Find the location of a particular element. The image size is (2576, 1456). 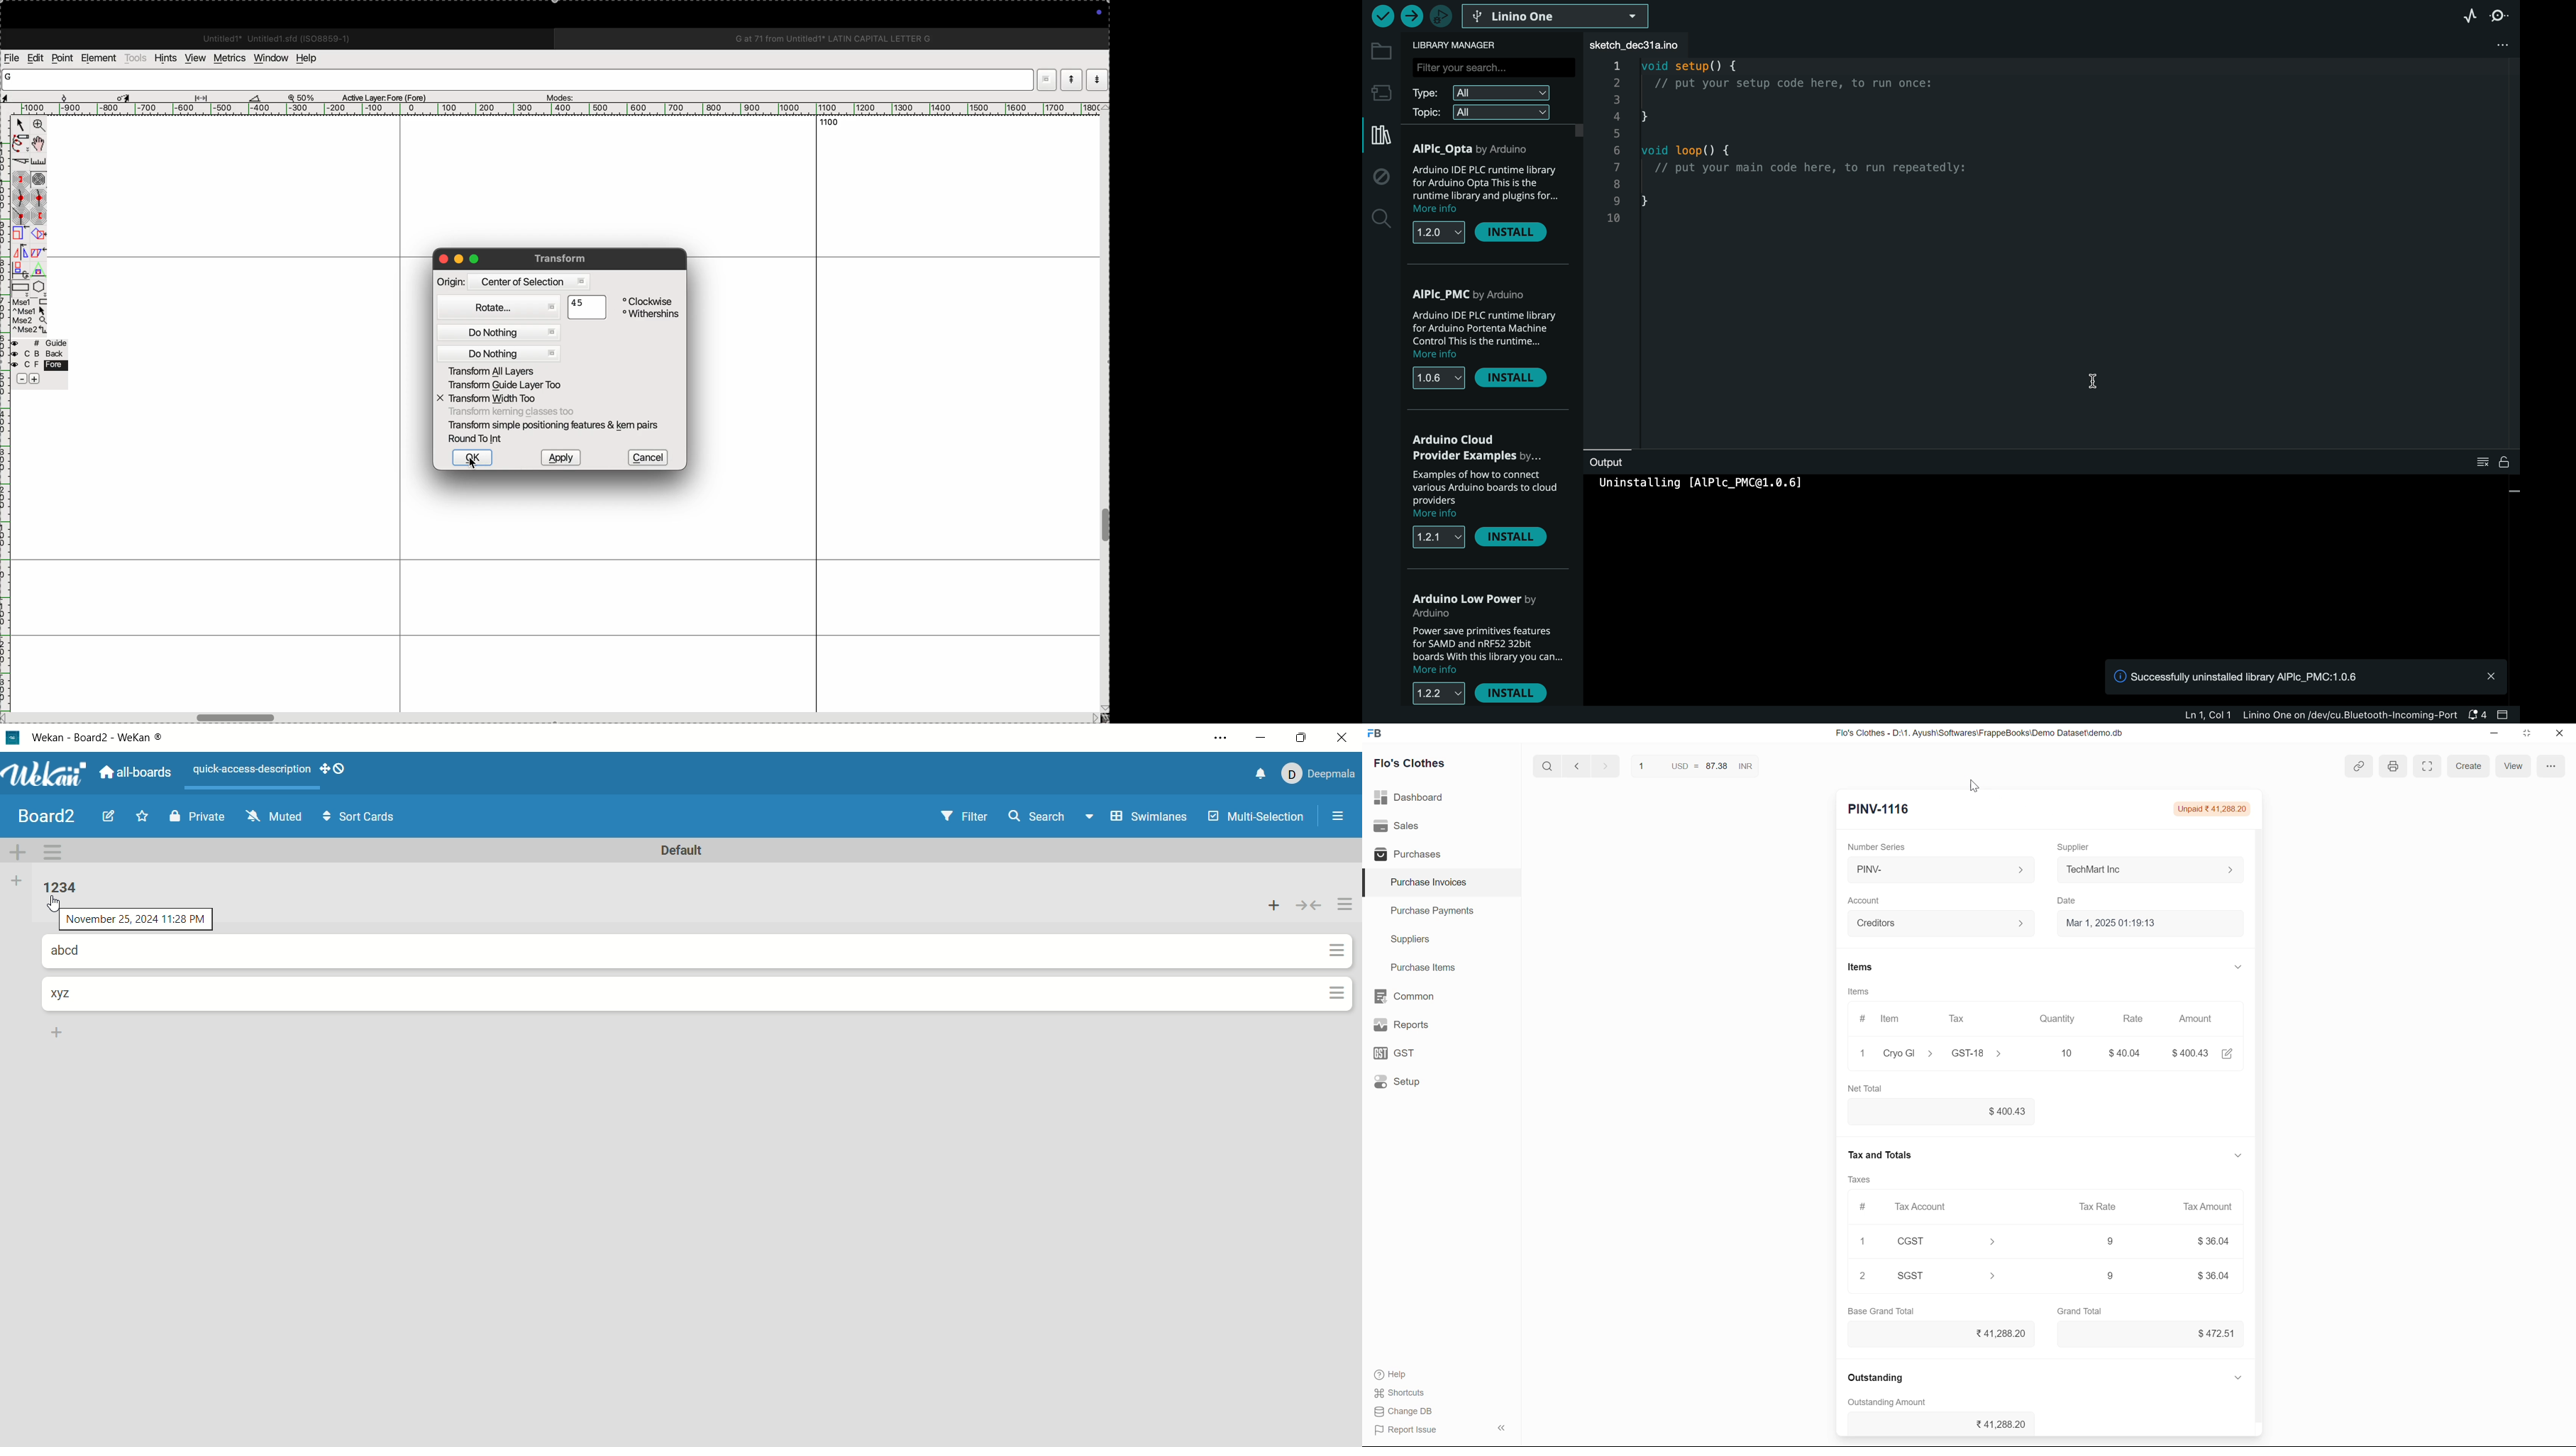

GST is located at coordinates (1399, 1053).